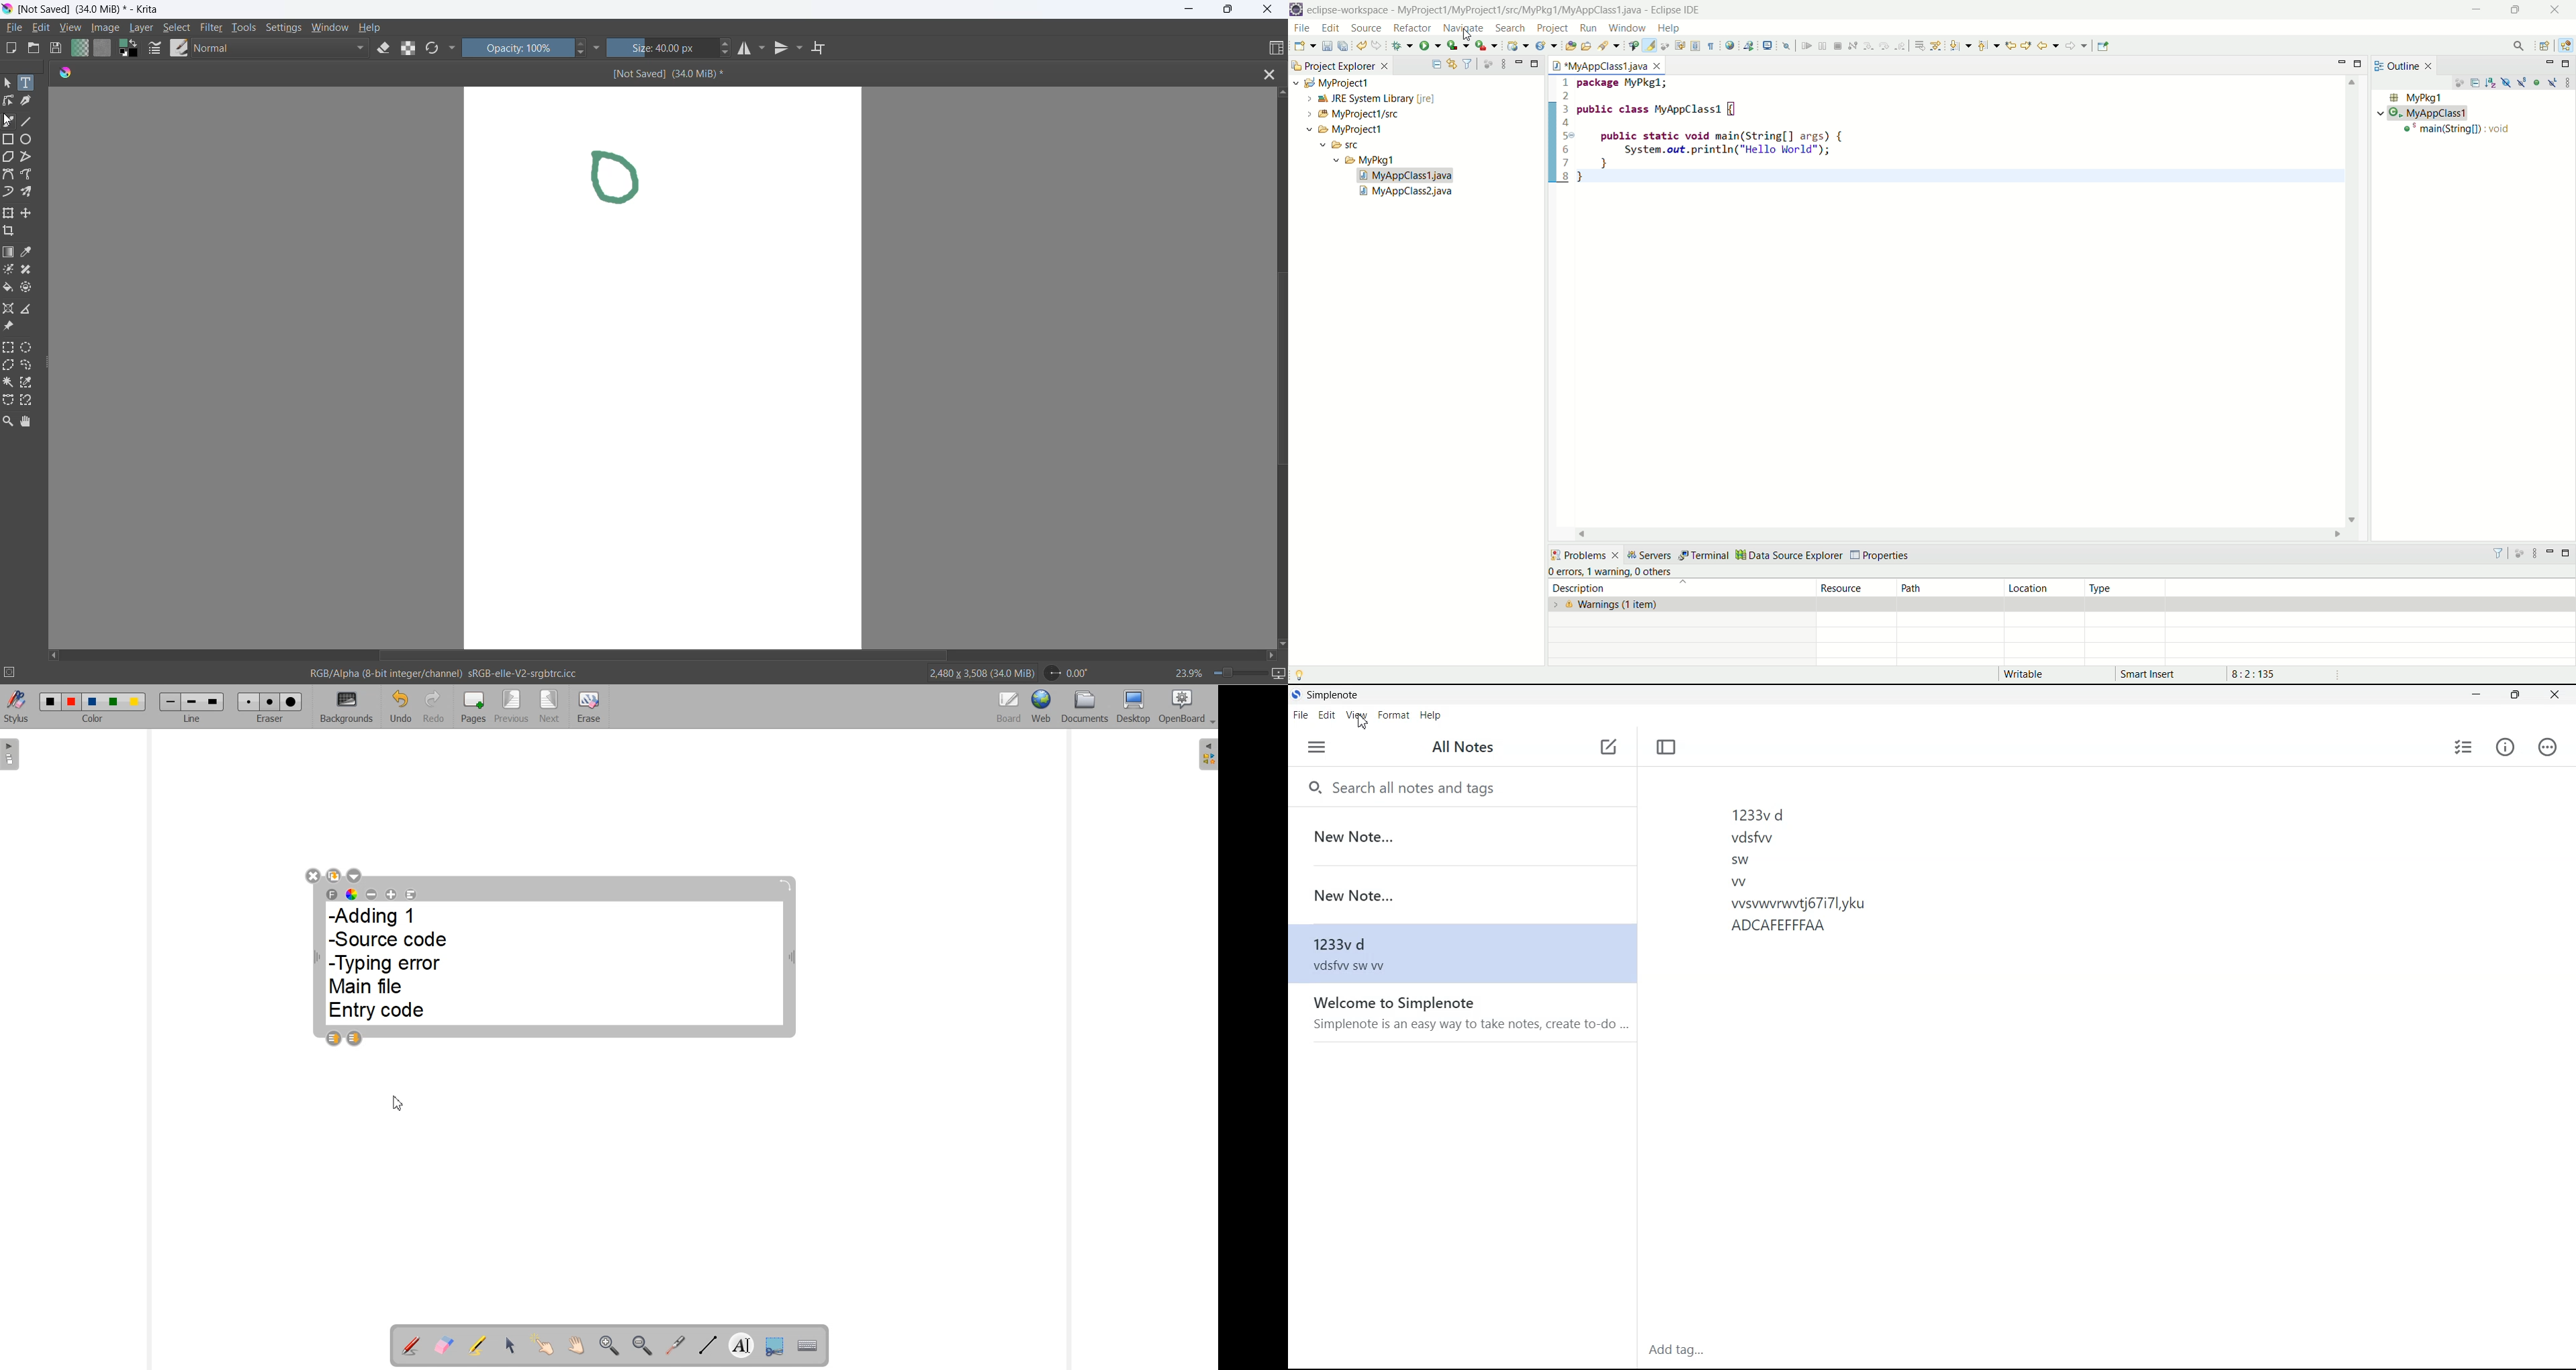  Describe the element at coordinates (1240, 674) in the screenshot. I see `zoom slider` at that location.